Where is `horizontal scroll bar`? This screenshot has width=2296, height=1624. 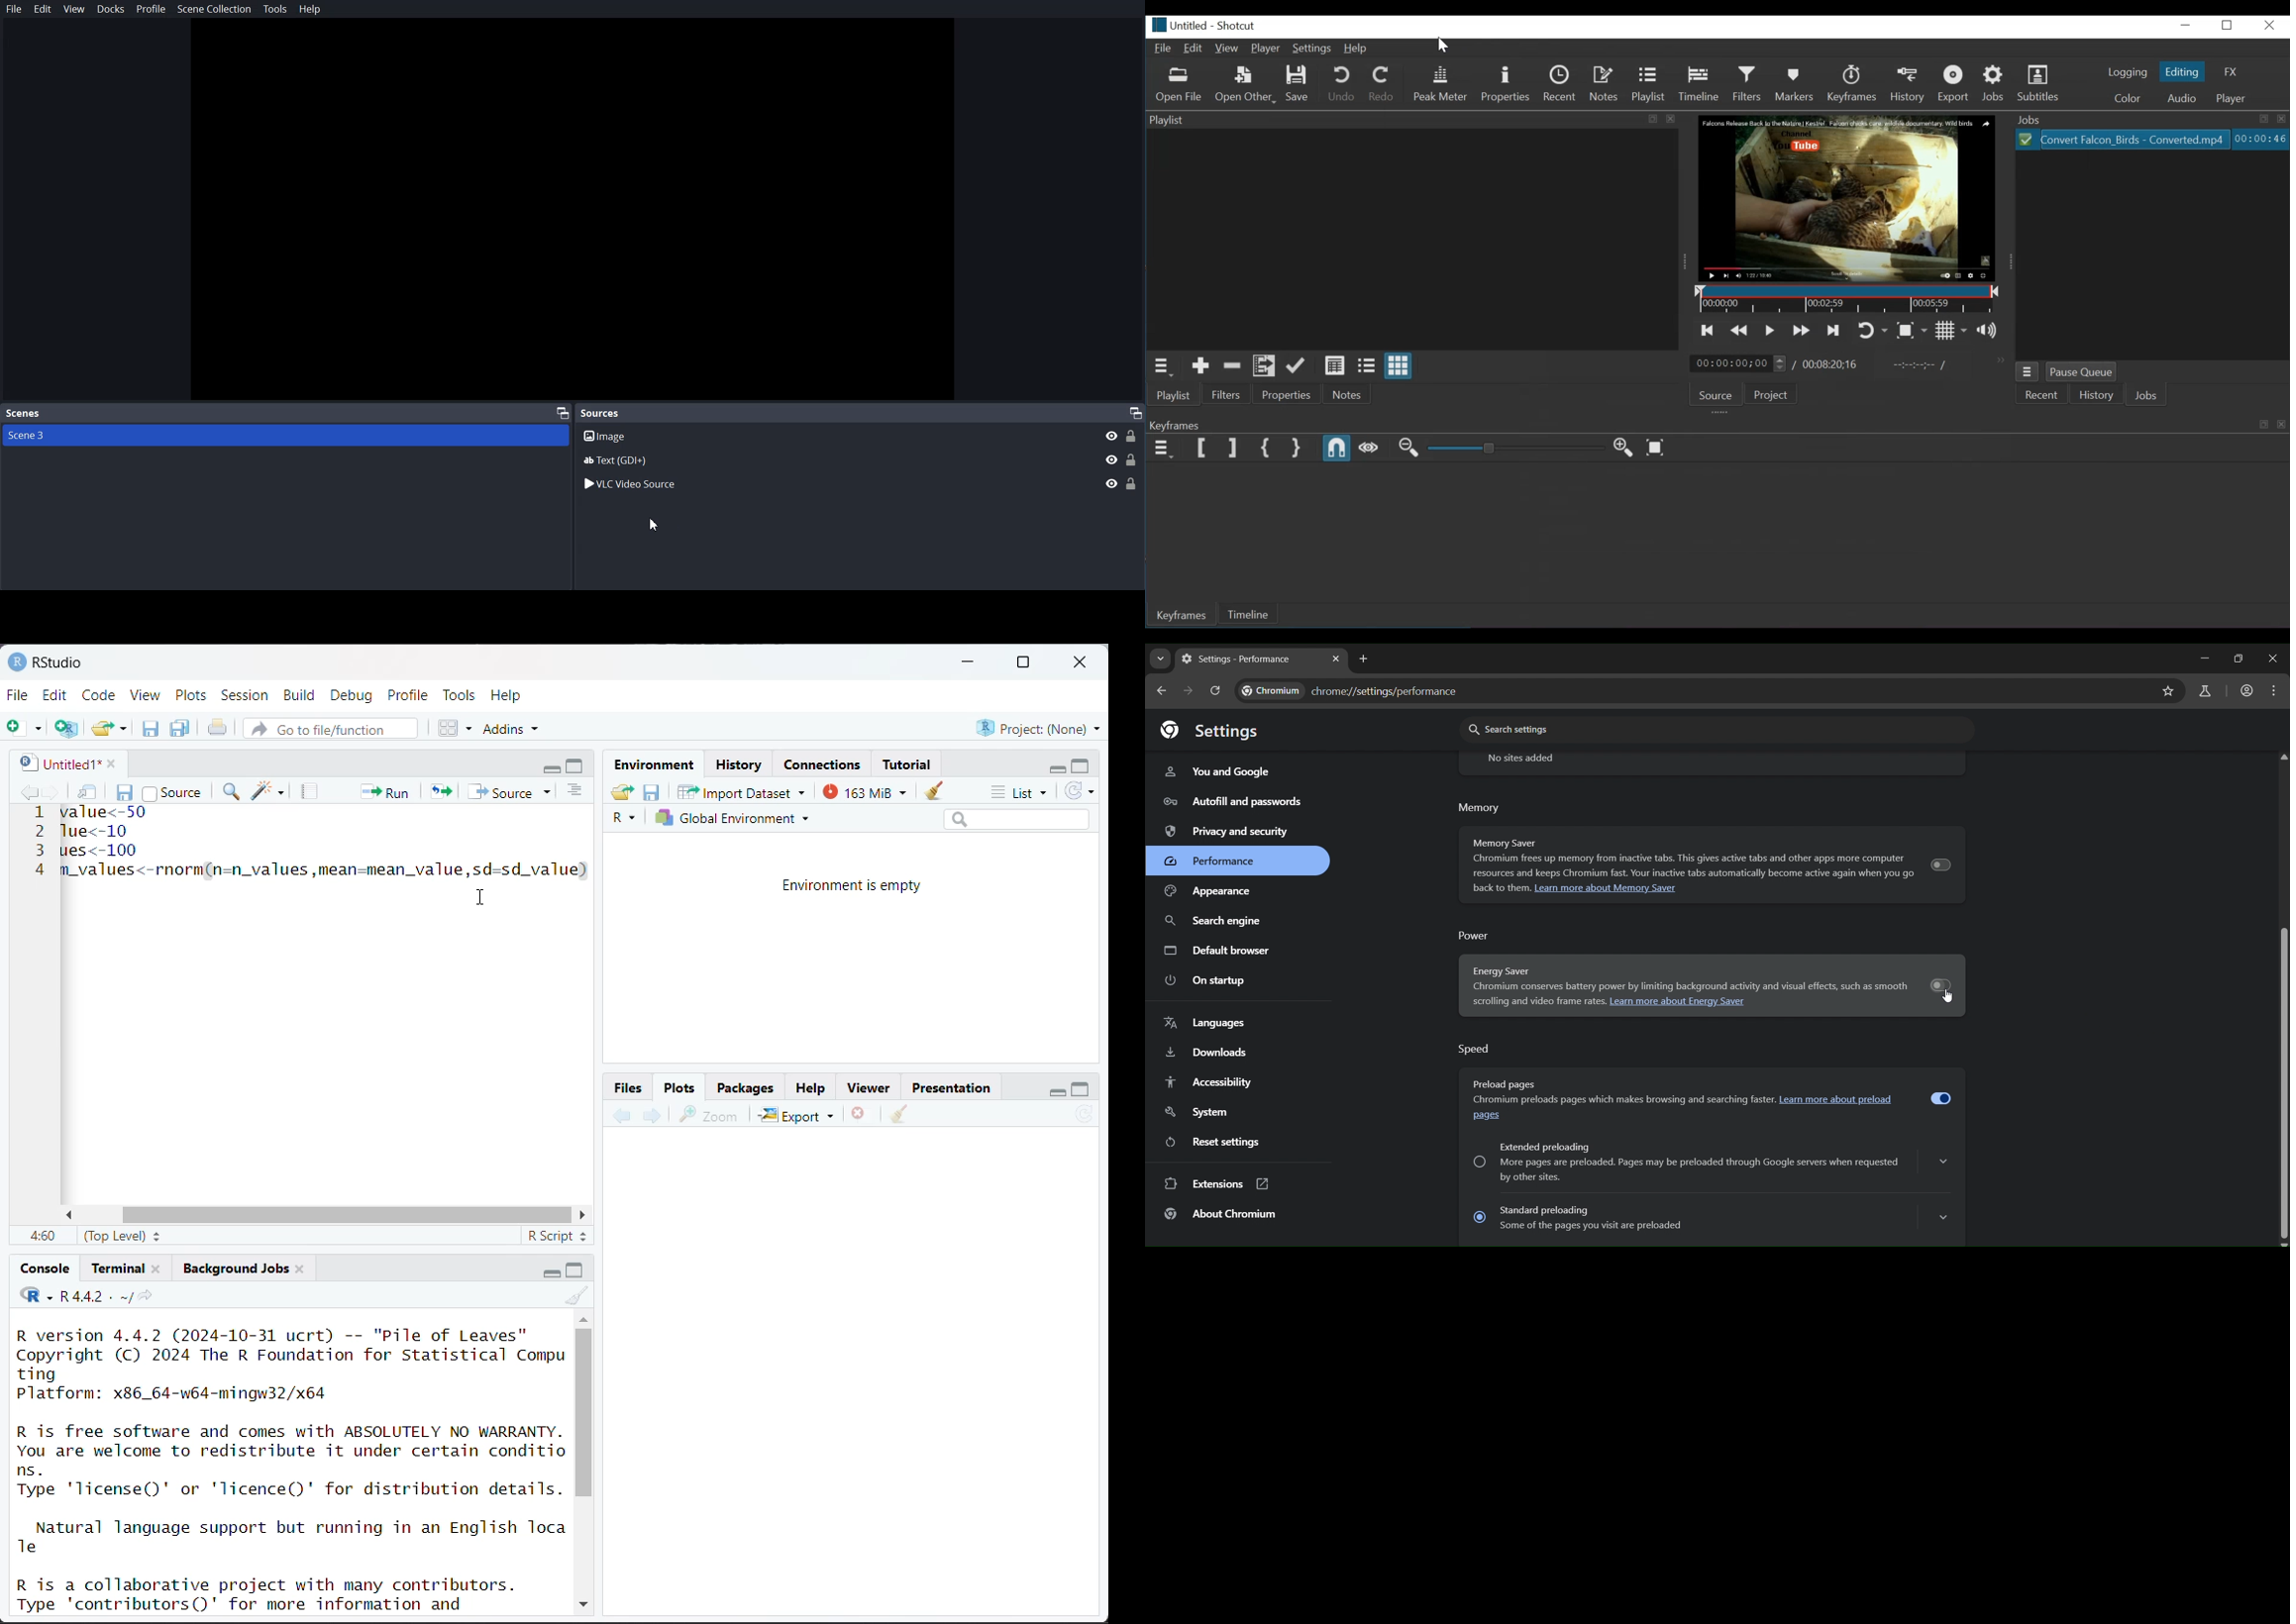
horizontal scroll bar is located at coordinates (345, 1215).